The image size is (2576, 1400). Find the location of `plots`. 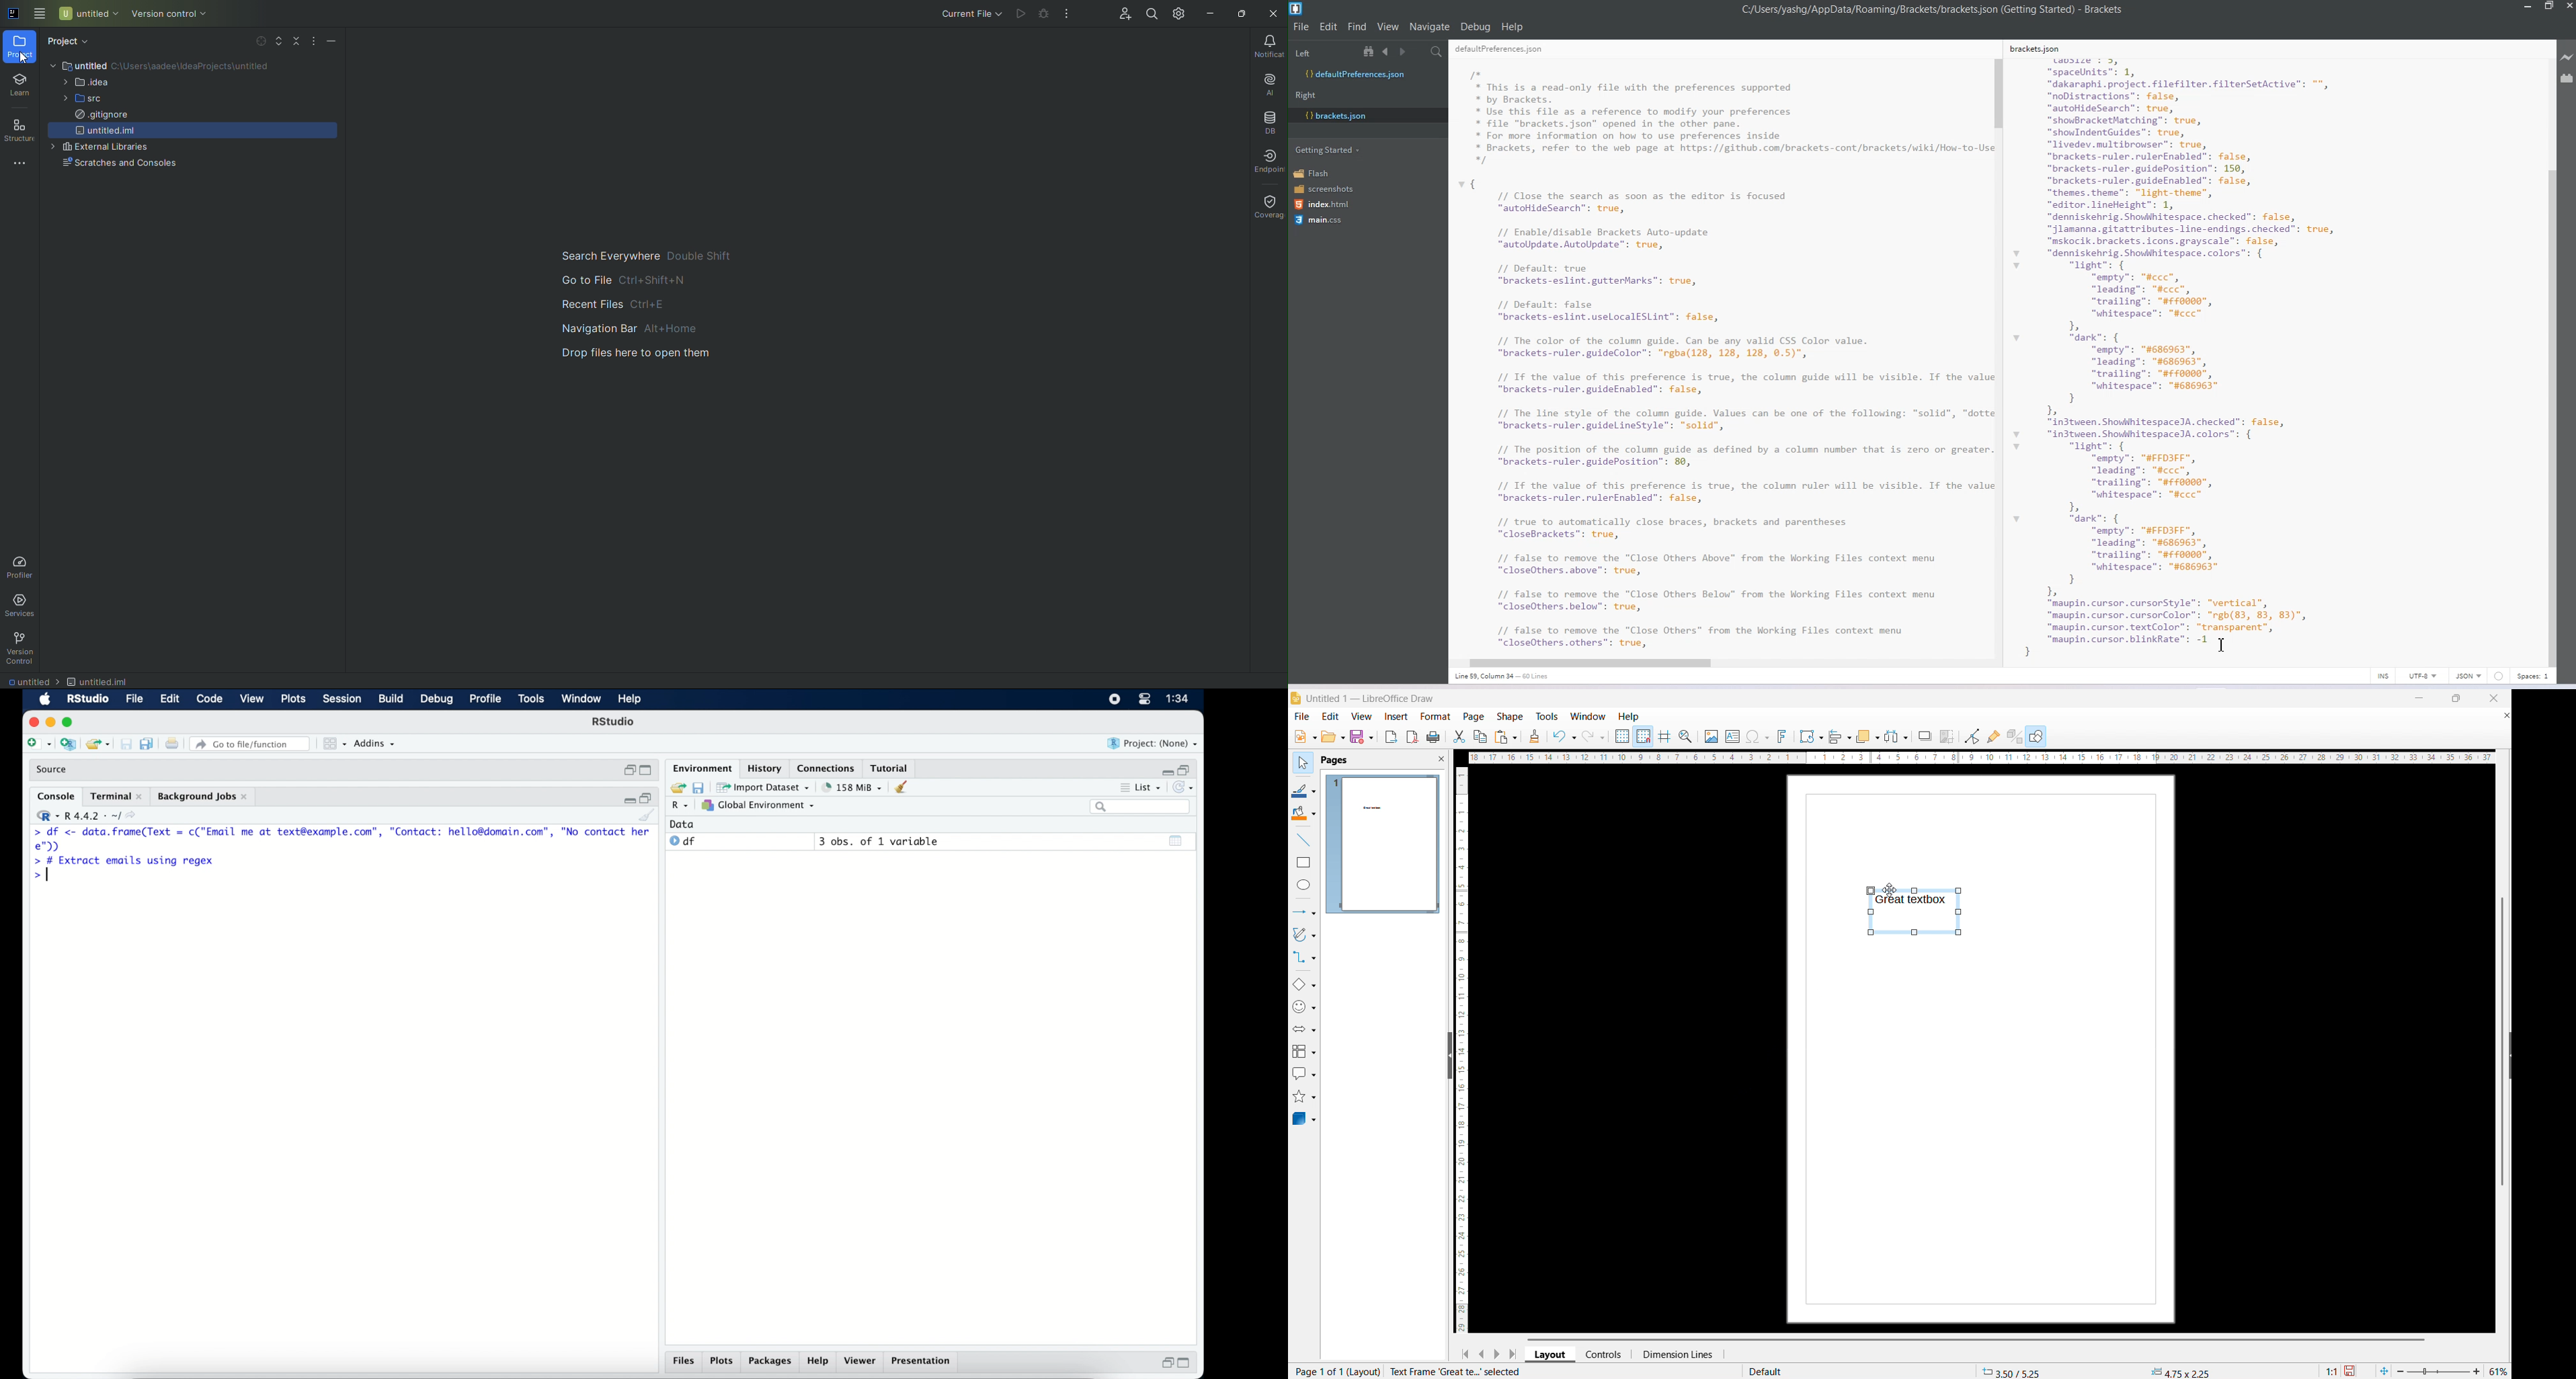

plots is located at coordinates (722, 1360).